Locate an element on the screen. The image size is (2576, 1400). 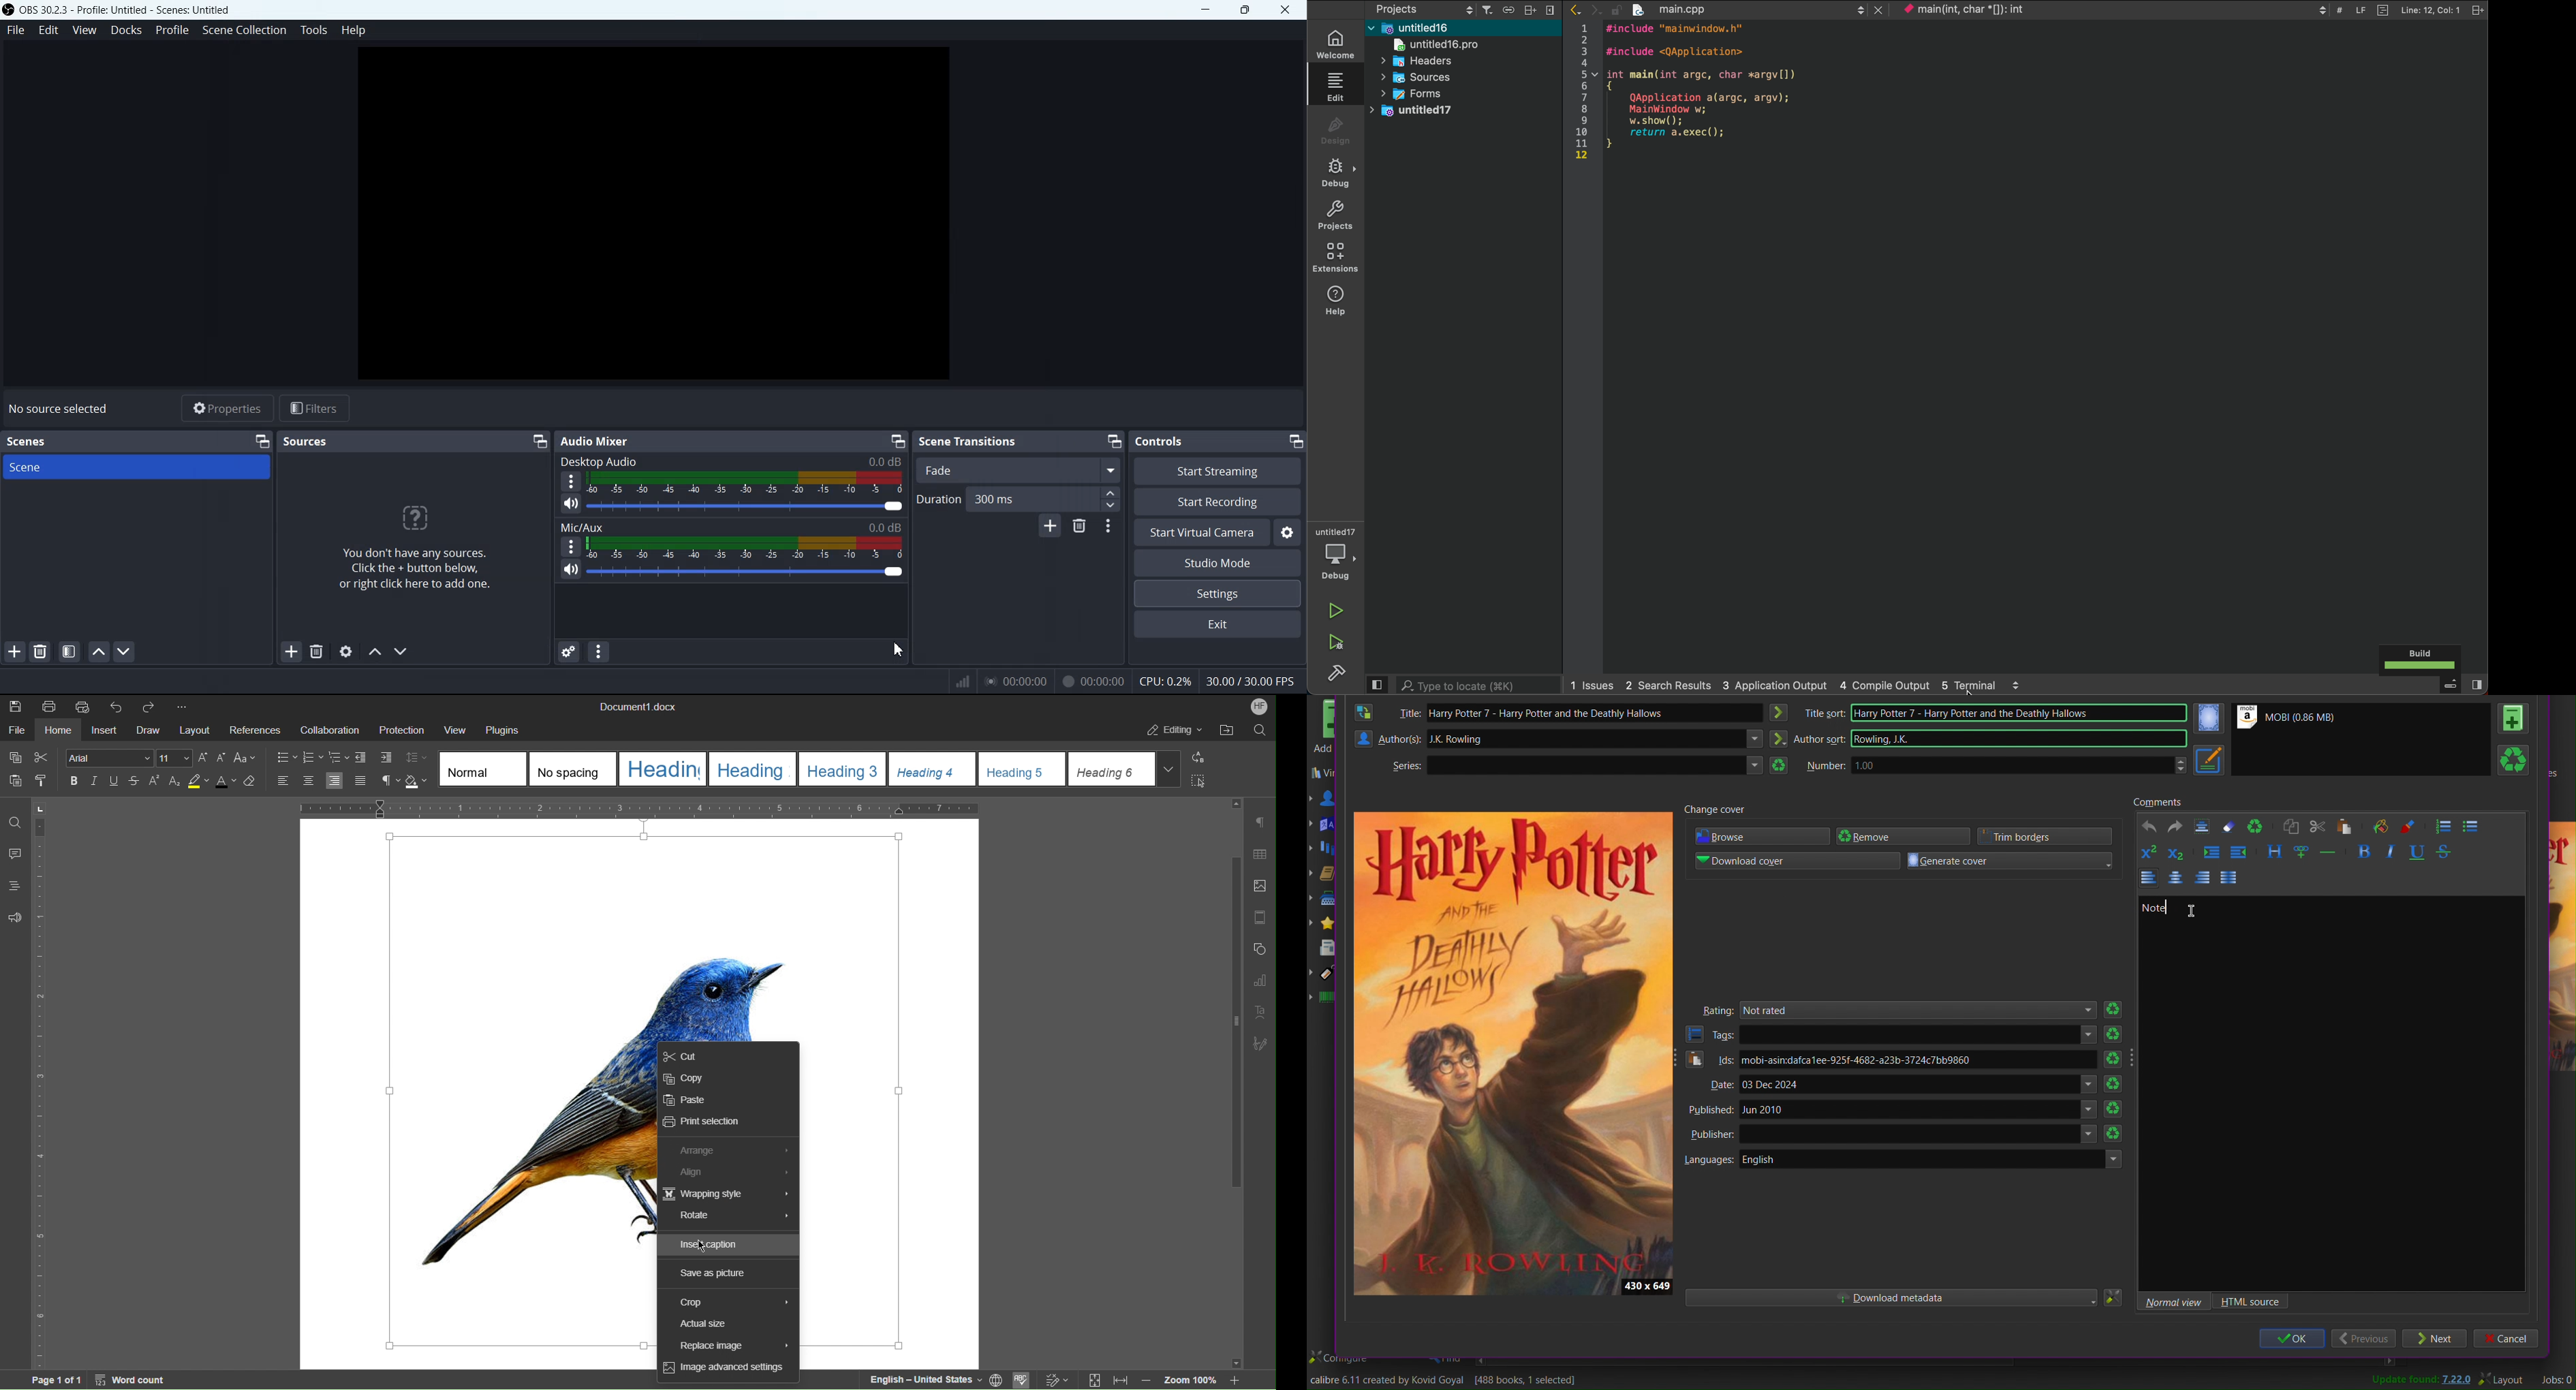
Mute / Unmute is located at coordinates (570, 570).